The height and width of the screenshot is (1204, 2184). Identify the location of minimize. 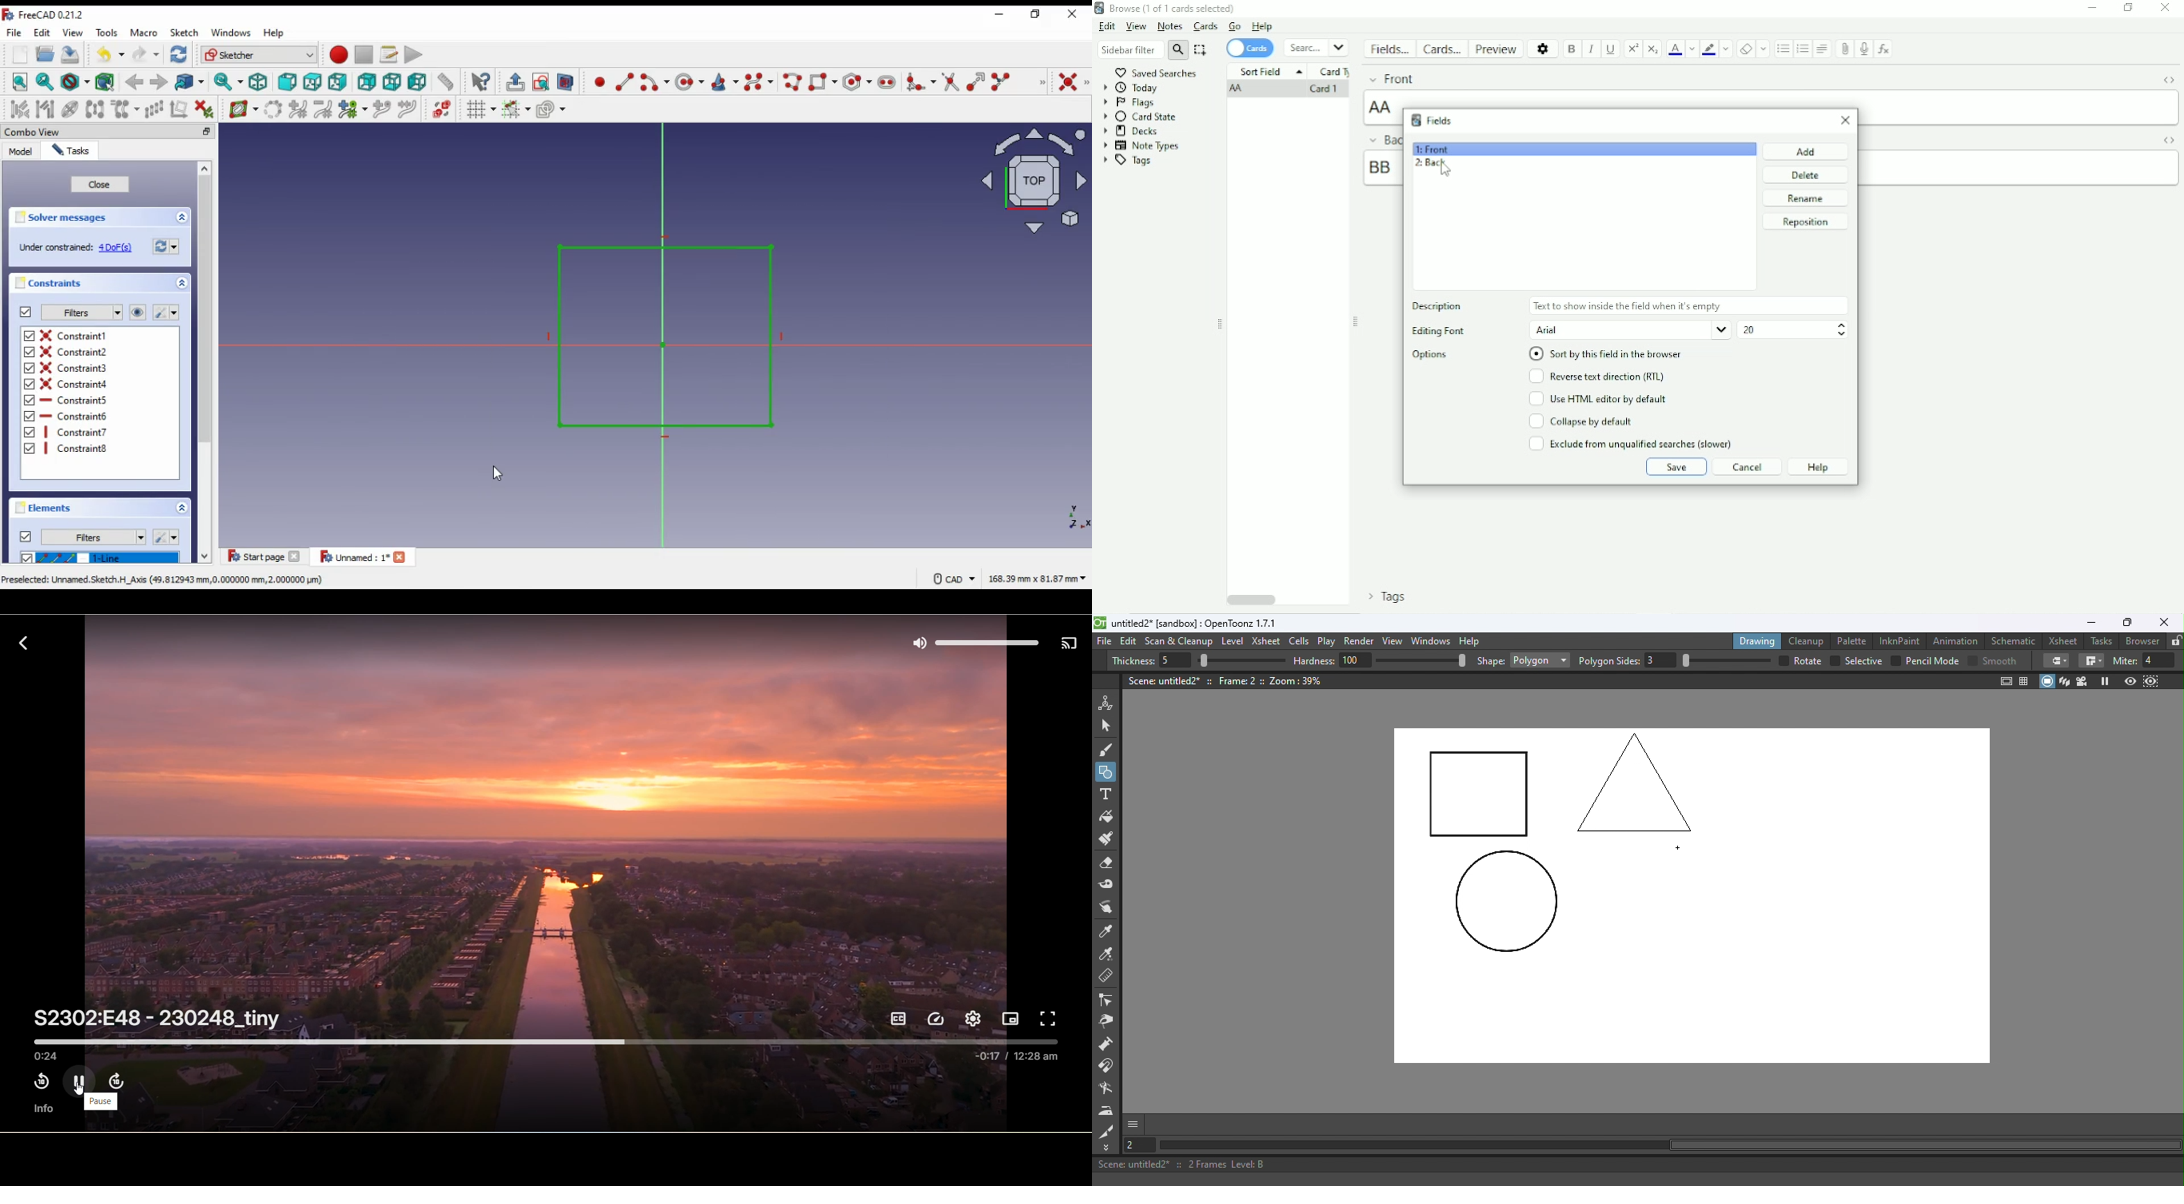
(999, 15).